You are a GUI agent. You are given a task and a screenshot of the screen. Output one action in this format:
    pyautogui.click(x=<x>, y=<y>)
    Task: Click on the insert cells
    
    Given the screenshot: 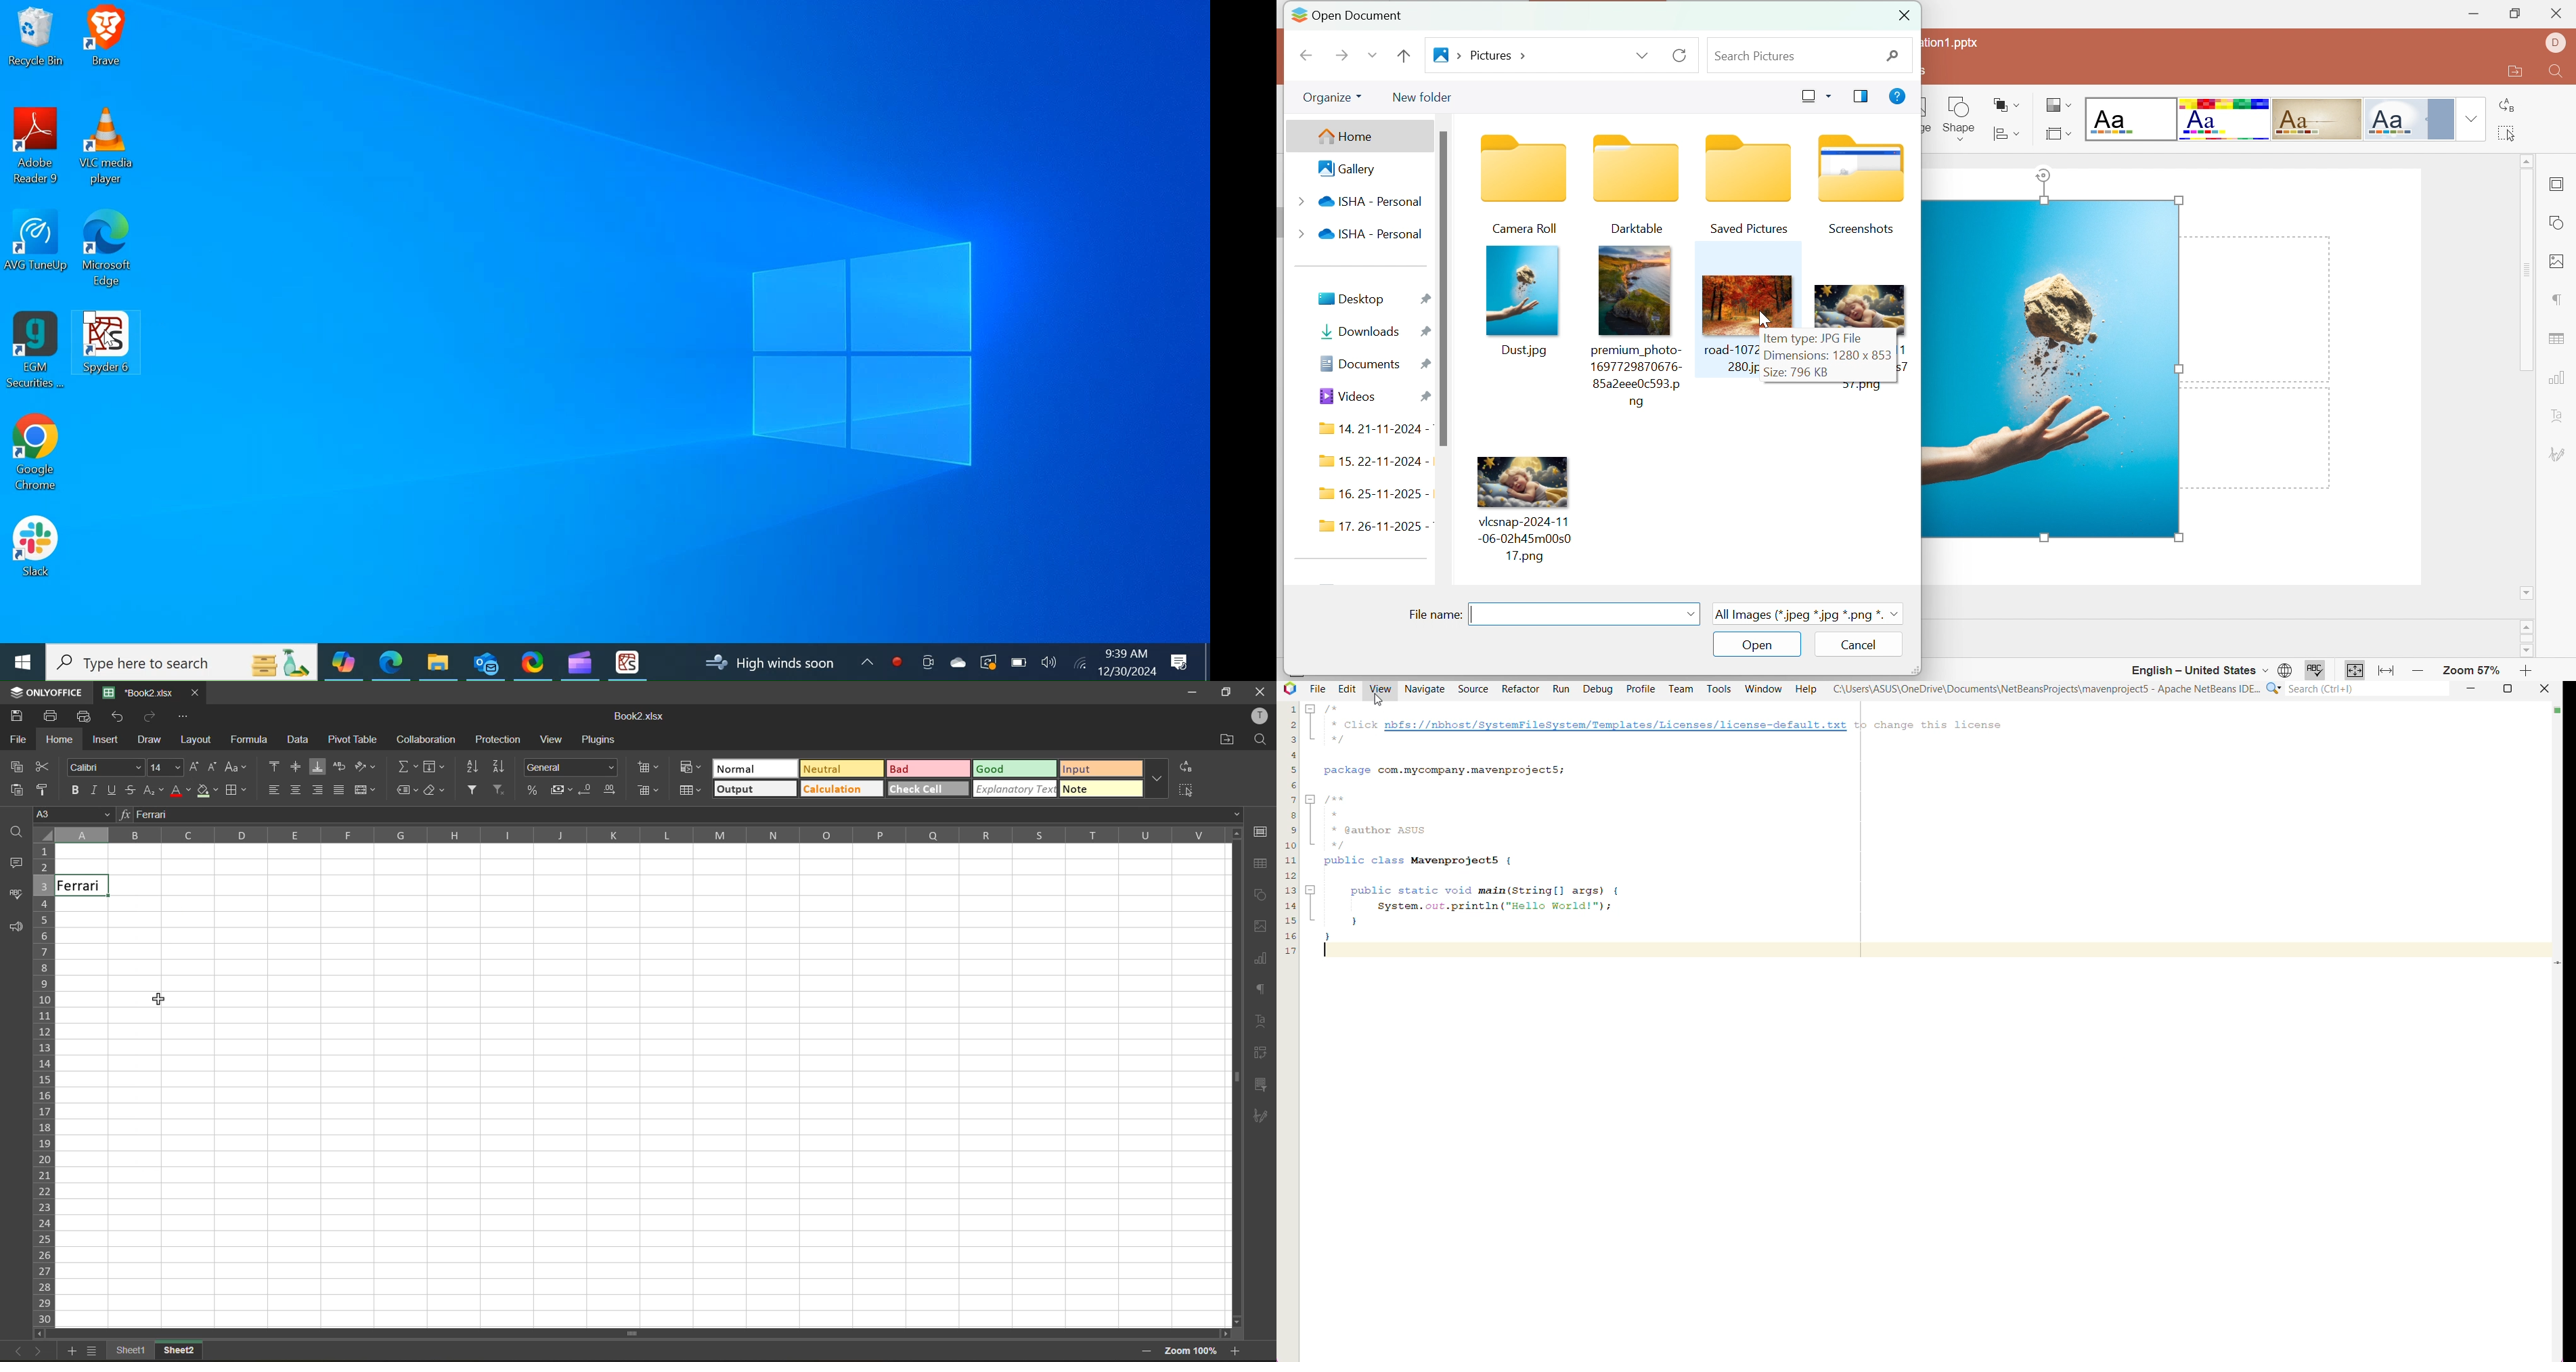 What is the action you would take?
    pyautogui.click(x=646, y=767)
    